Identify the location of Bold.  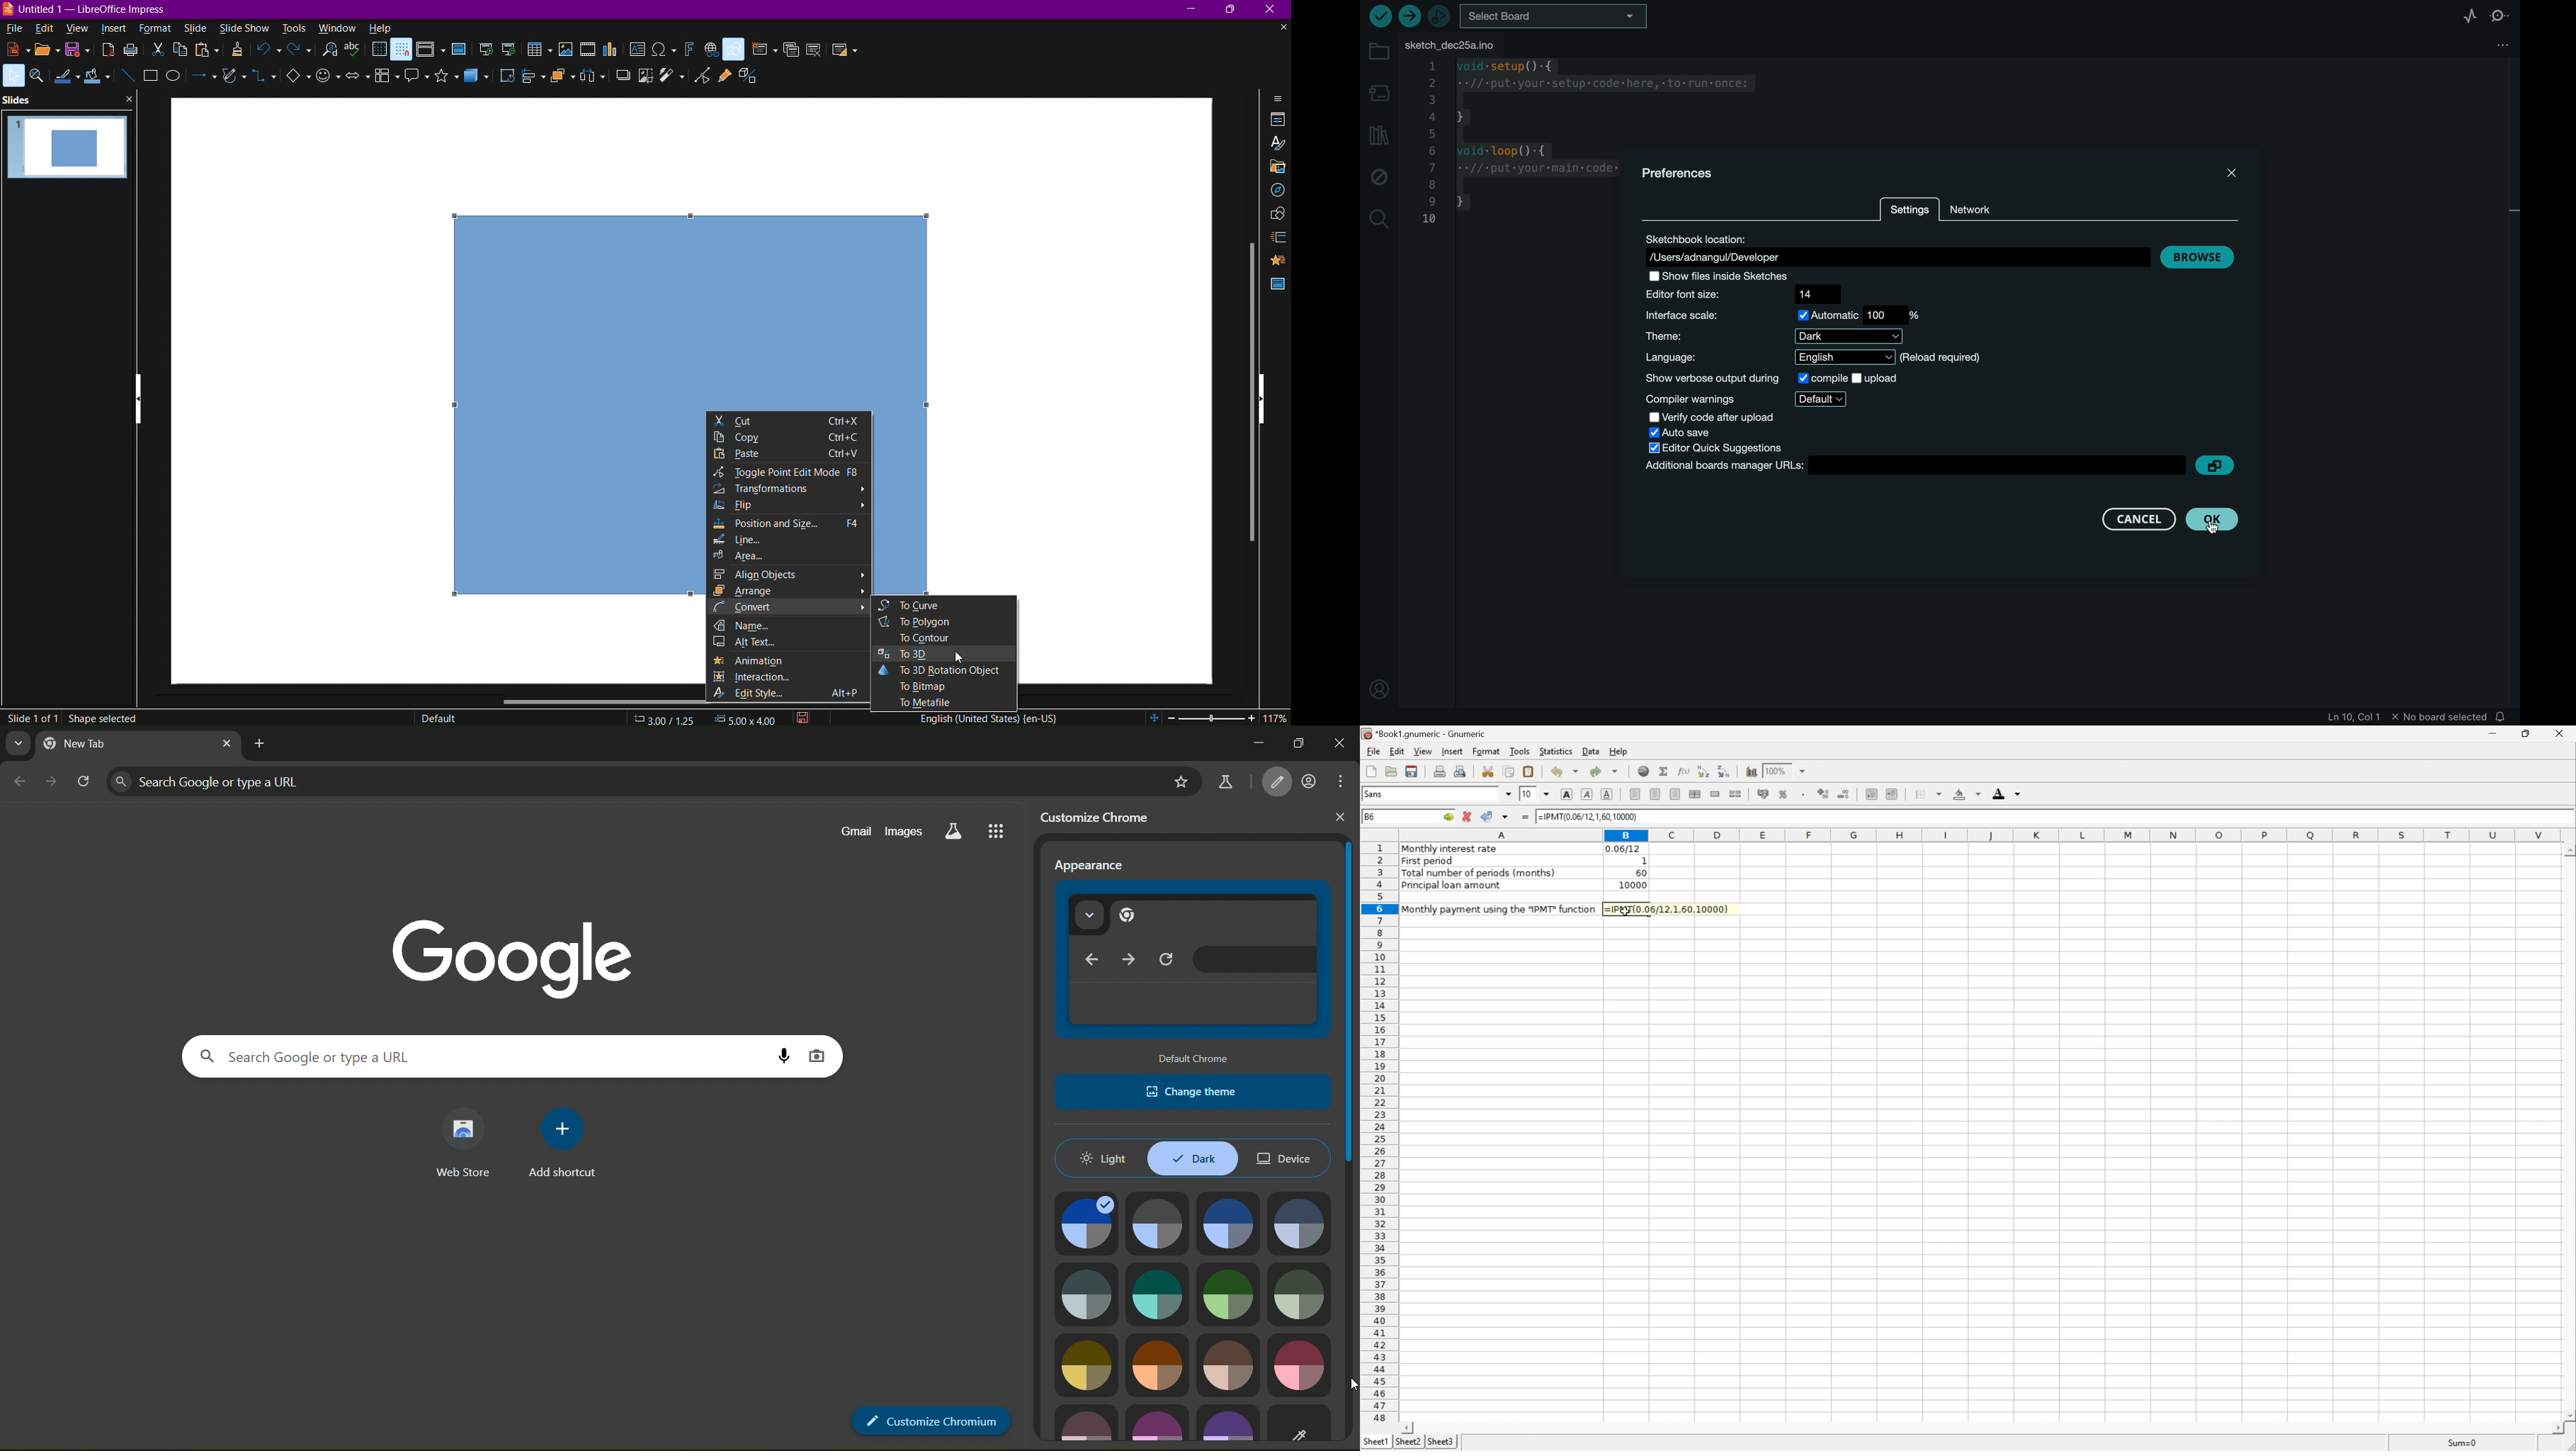
(1567, 793).